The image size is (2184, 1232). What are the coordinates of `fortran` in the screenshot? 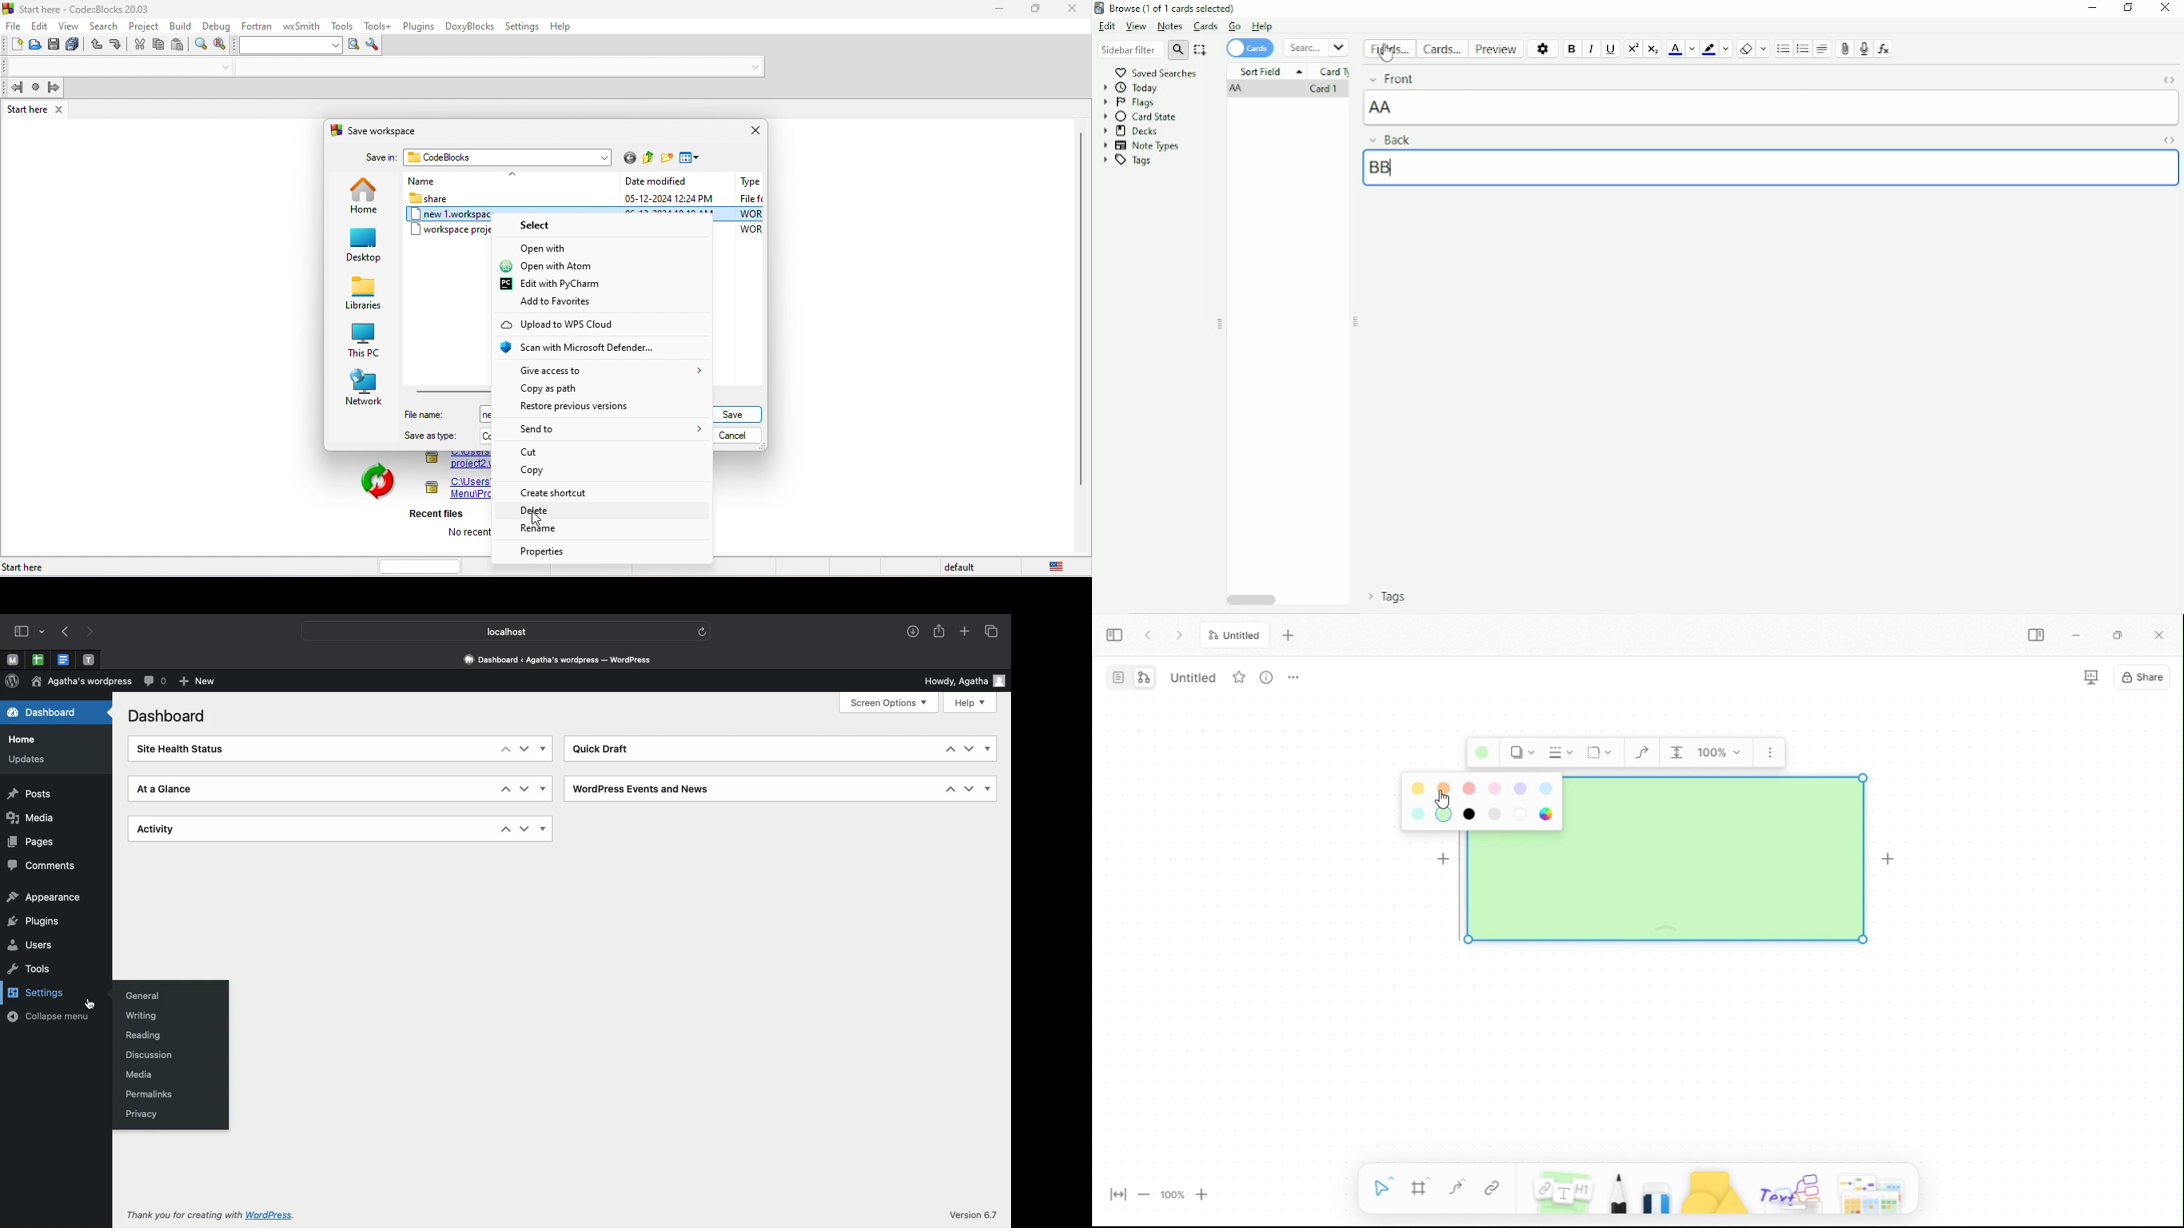 It's located at (257, 25).